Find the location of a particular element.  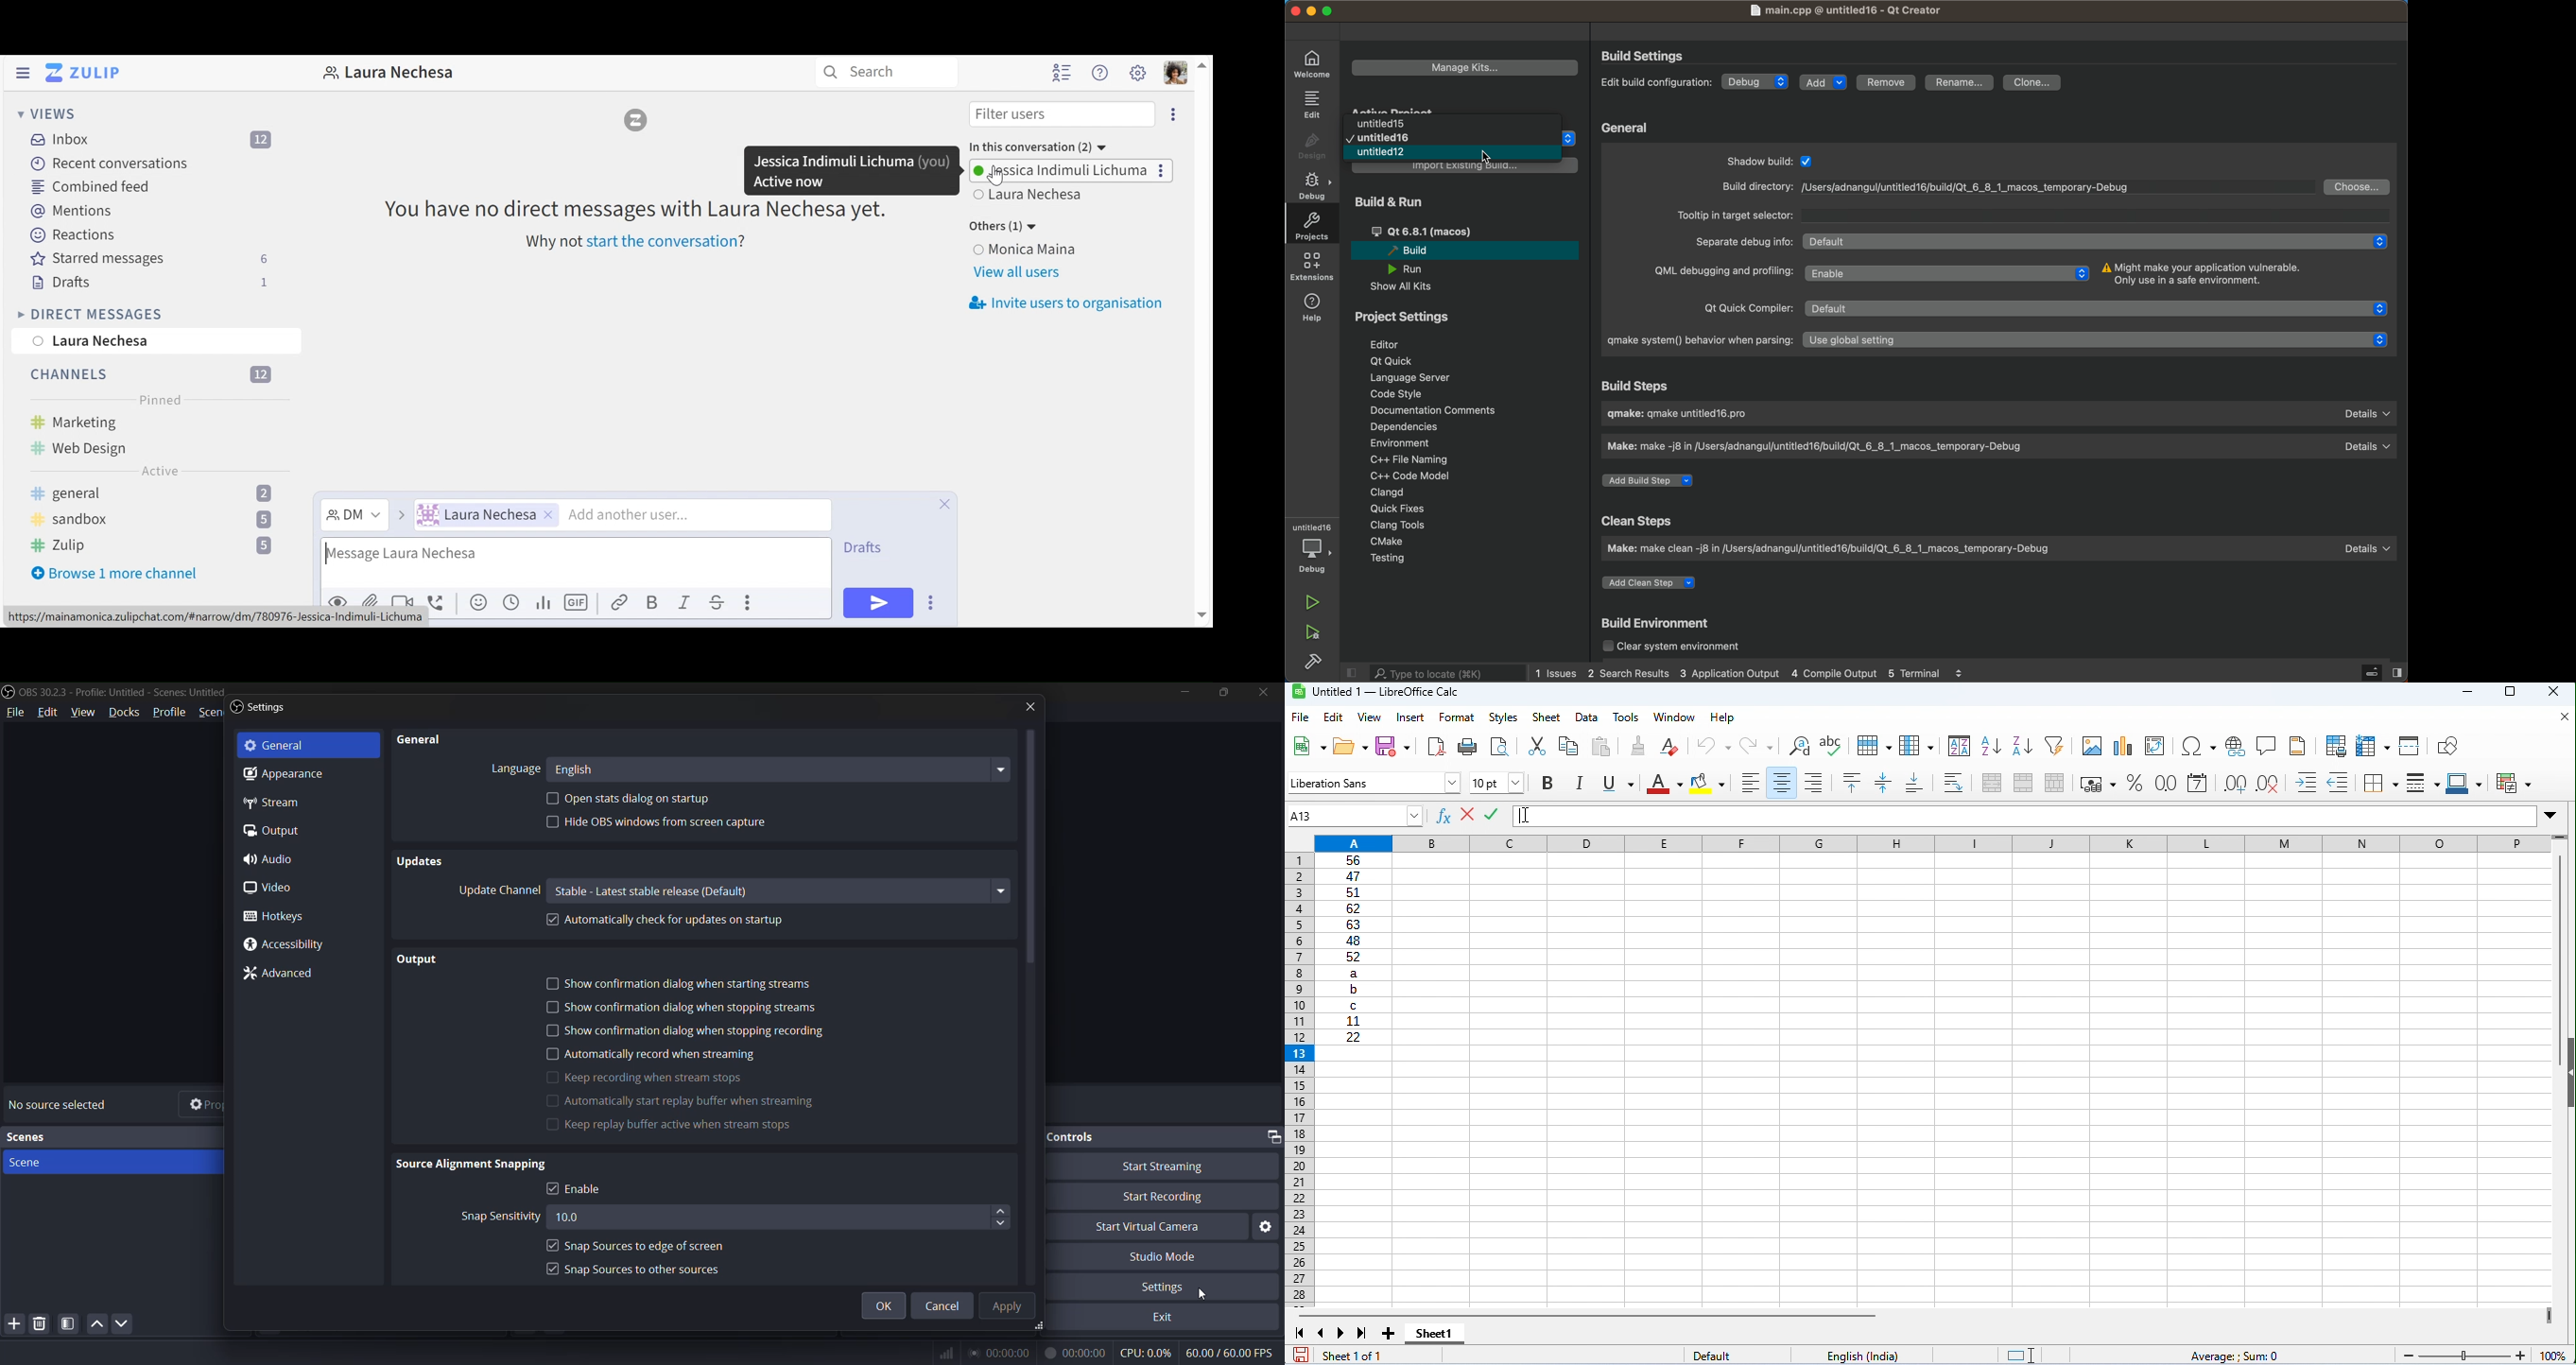

undo is located at coordinates (1716, 746).